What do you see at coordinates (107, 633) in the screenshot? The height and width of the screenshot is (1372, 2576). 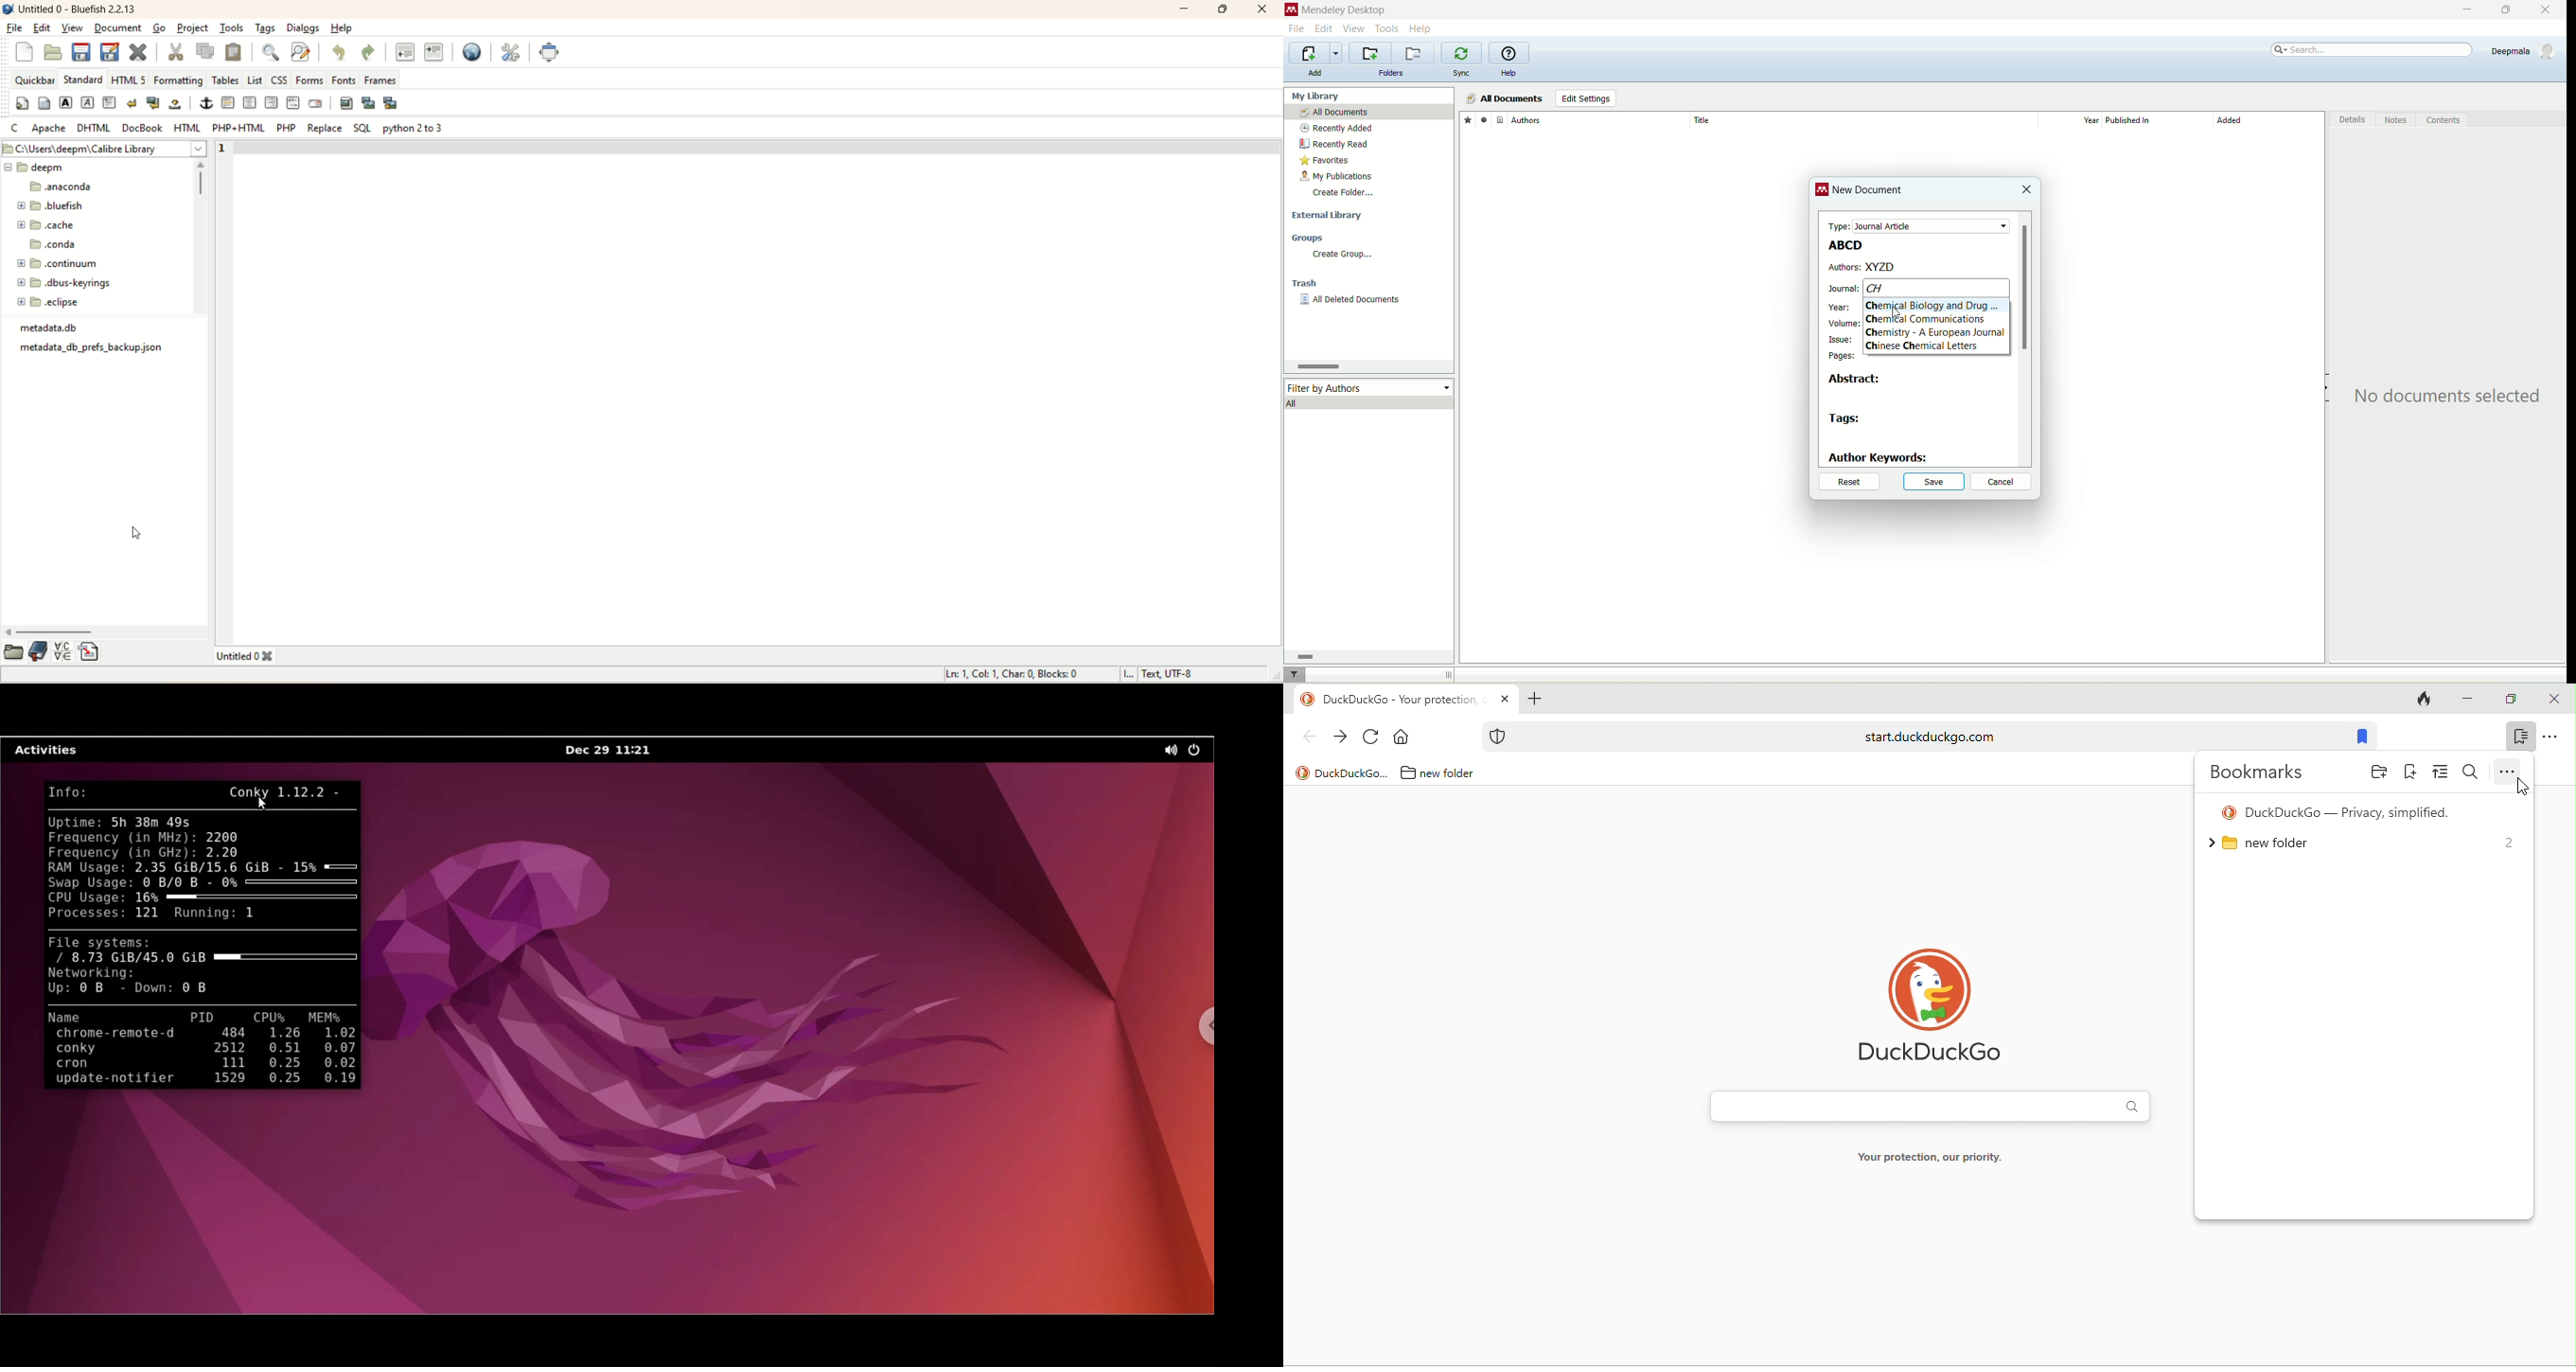 I see `horizontal scroll bar` at bounding box center [107, 633].